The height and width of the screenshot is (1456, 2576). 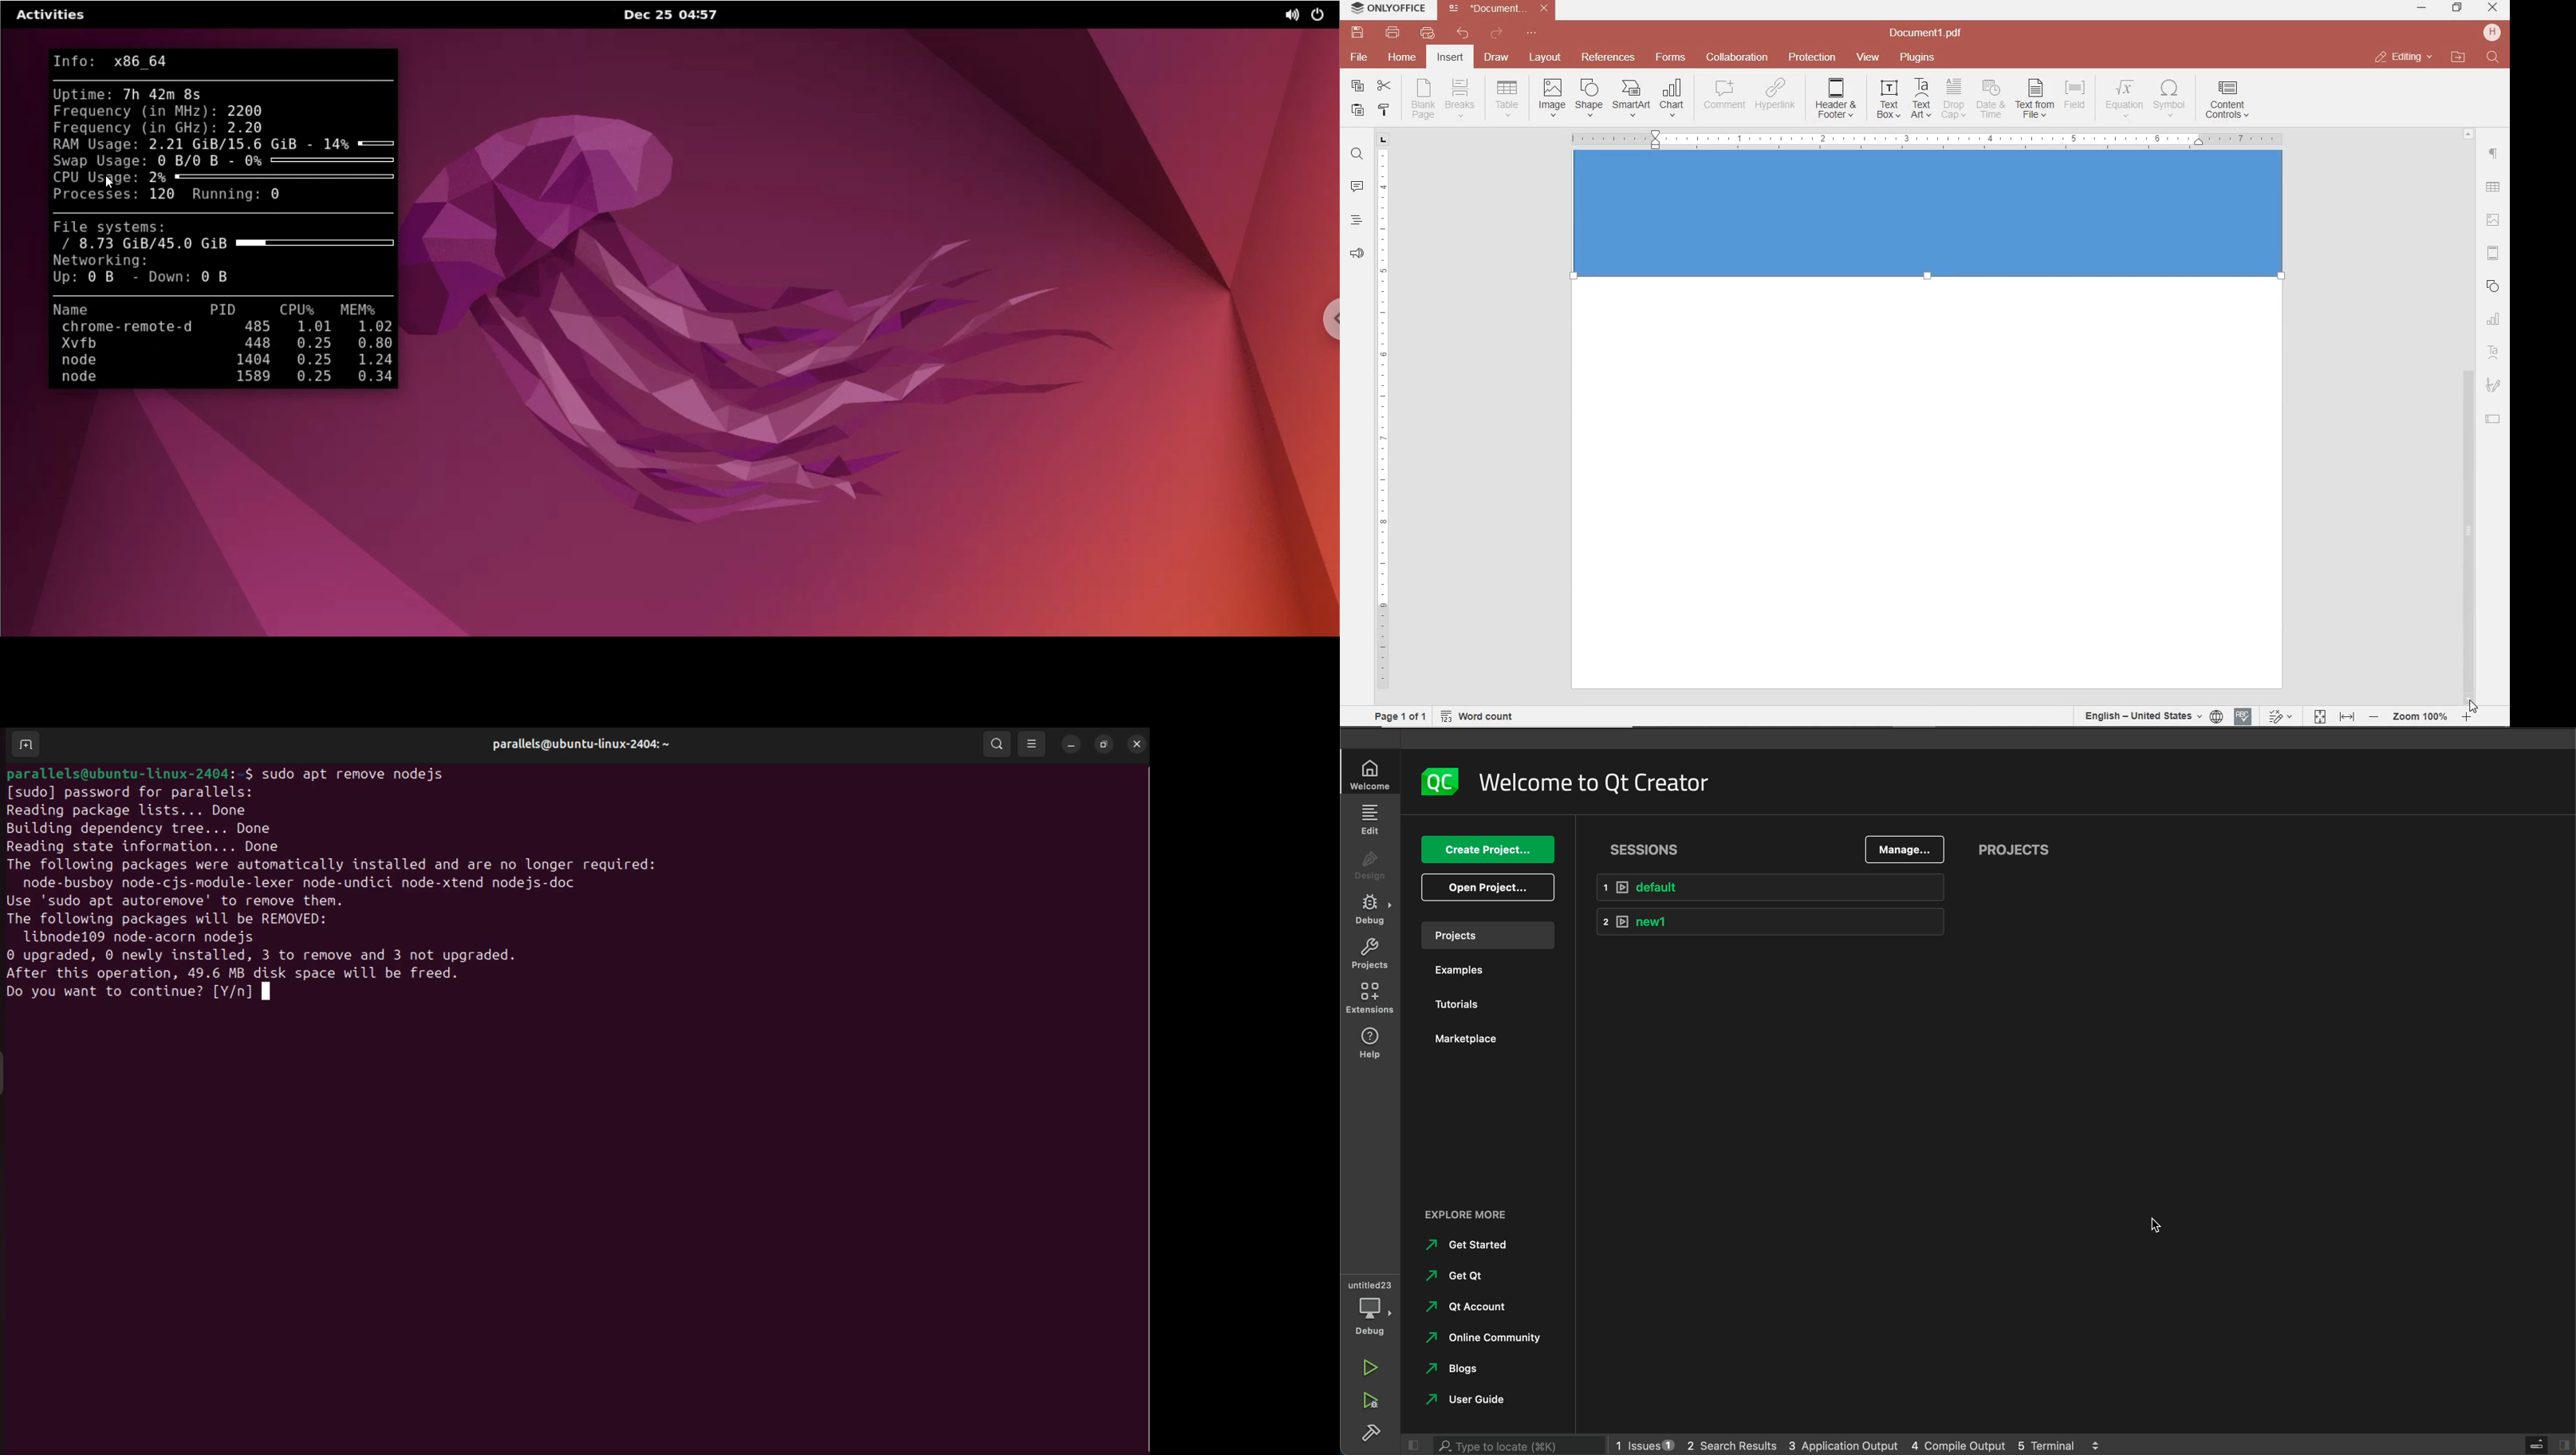 What do you see at coordinates (1470, 1399) in the screenshot?
I see `ser guide` at bounding box center [1470, 1399].